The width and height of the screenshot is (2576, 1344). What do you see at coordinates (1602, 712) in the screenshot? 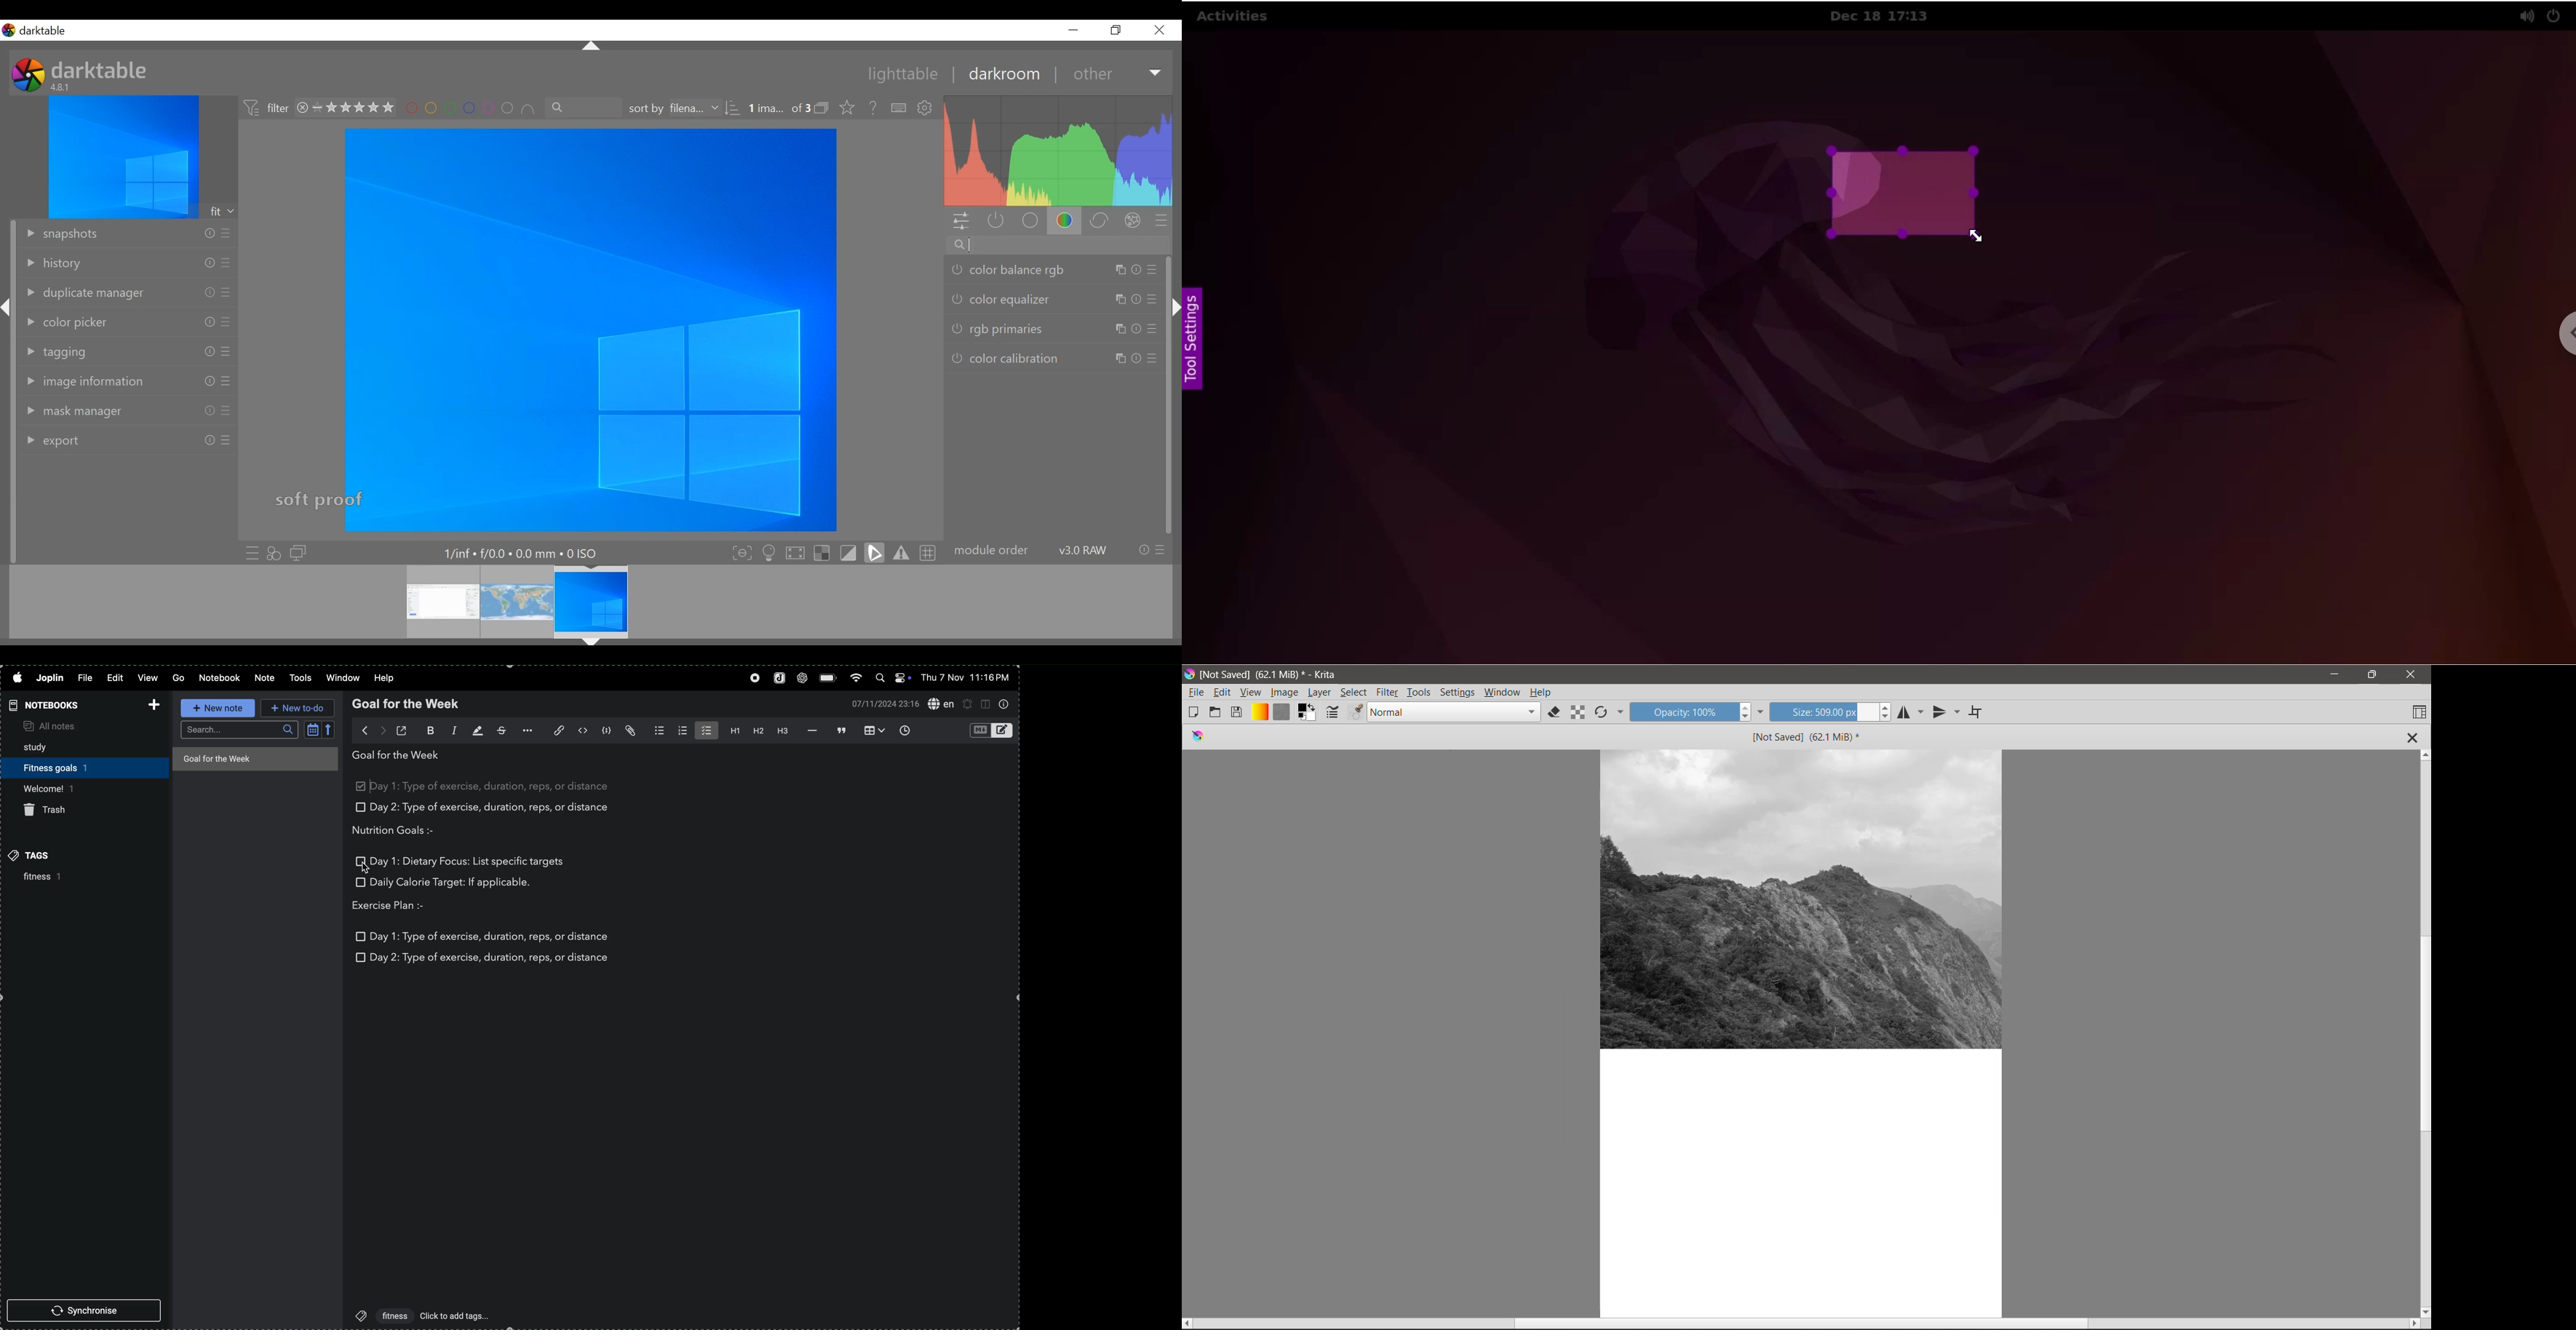
I see `Reload Original Preset` at bounding box center [1602, 712].